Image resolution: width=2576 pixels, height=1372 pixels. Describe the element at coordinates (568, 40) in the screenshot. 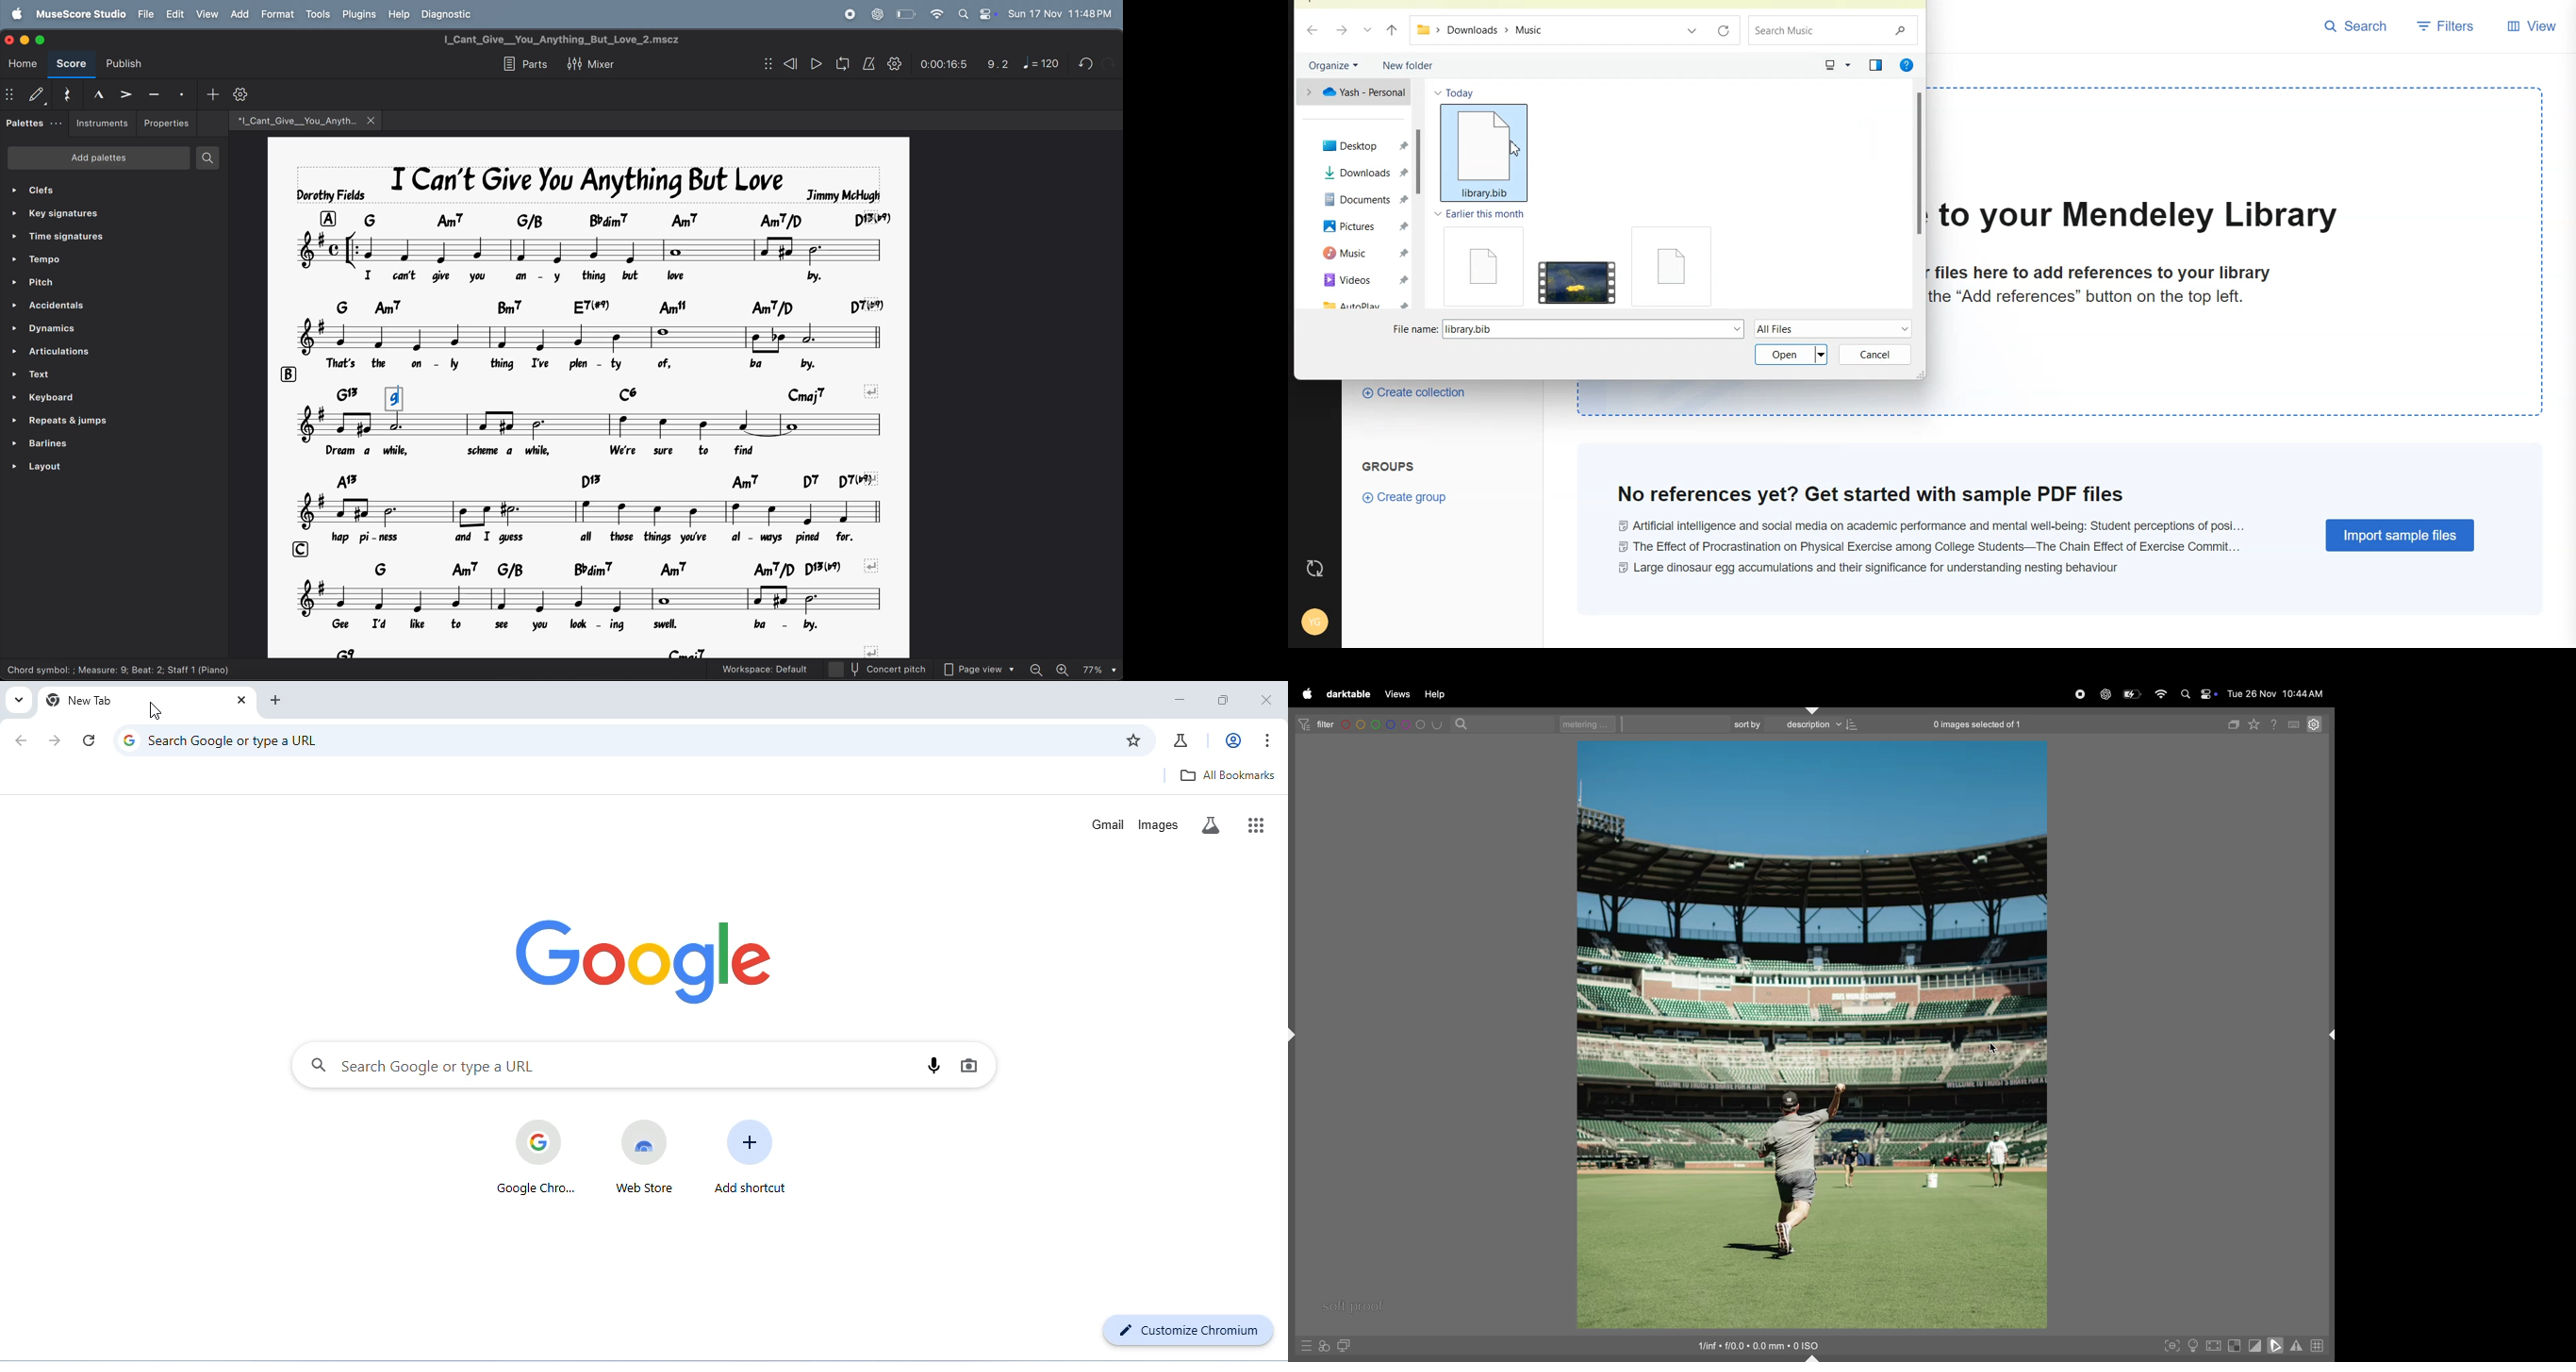

I see `title` at that location.